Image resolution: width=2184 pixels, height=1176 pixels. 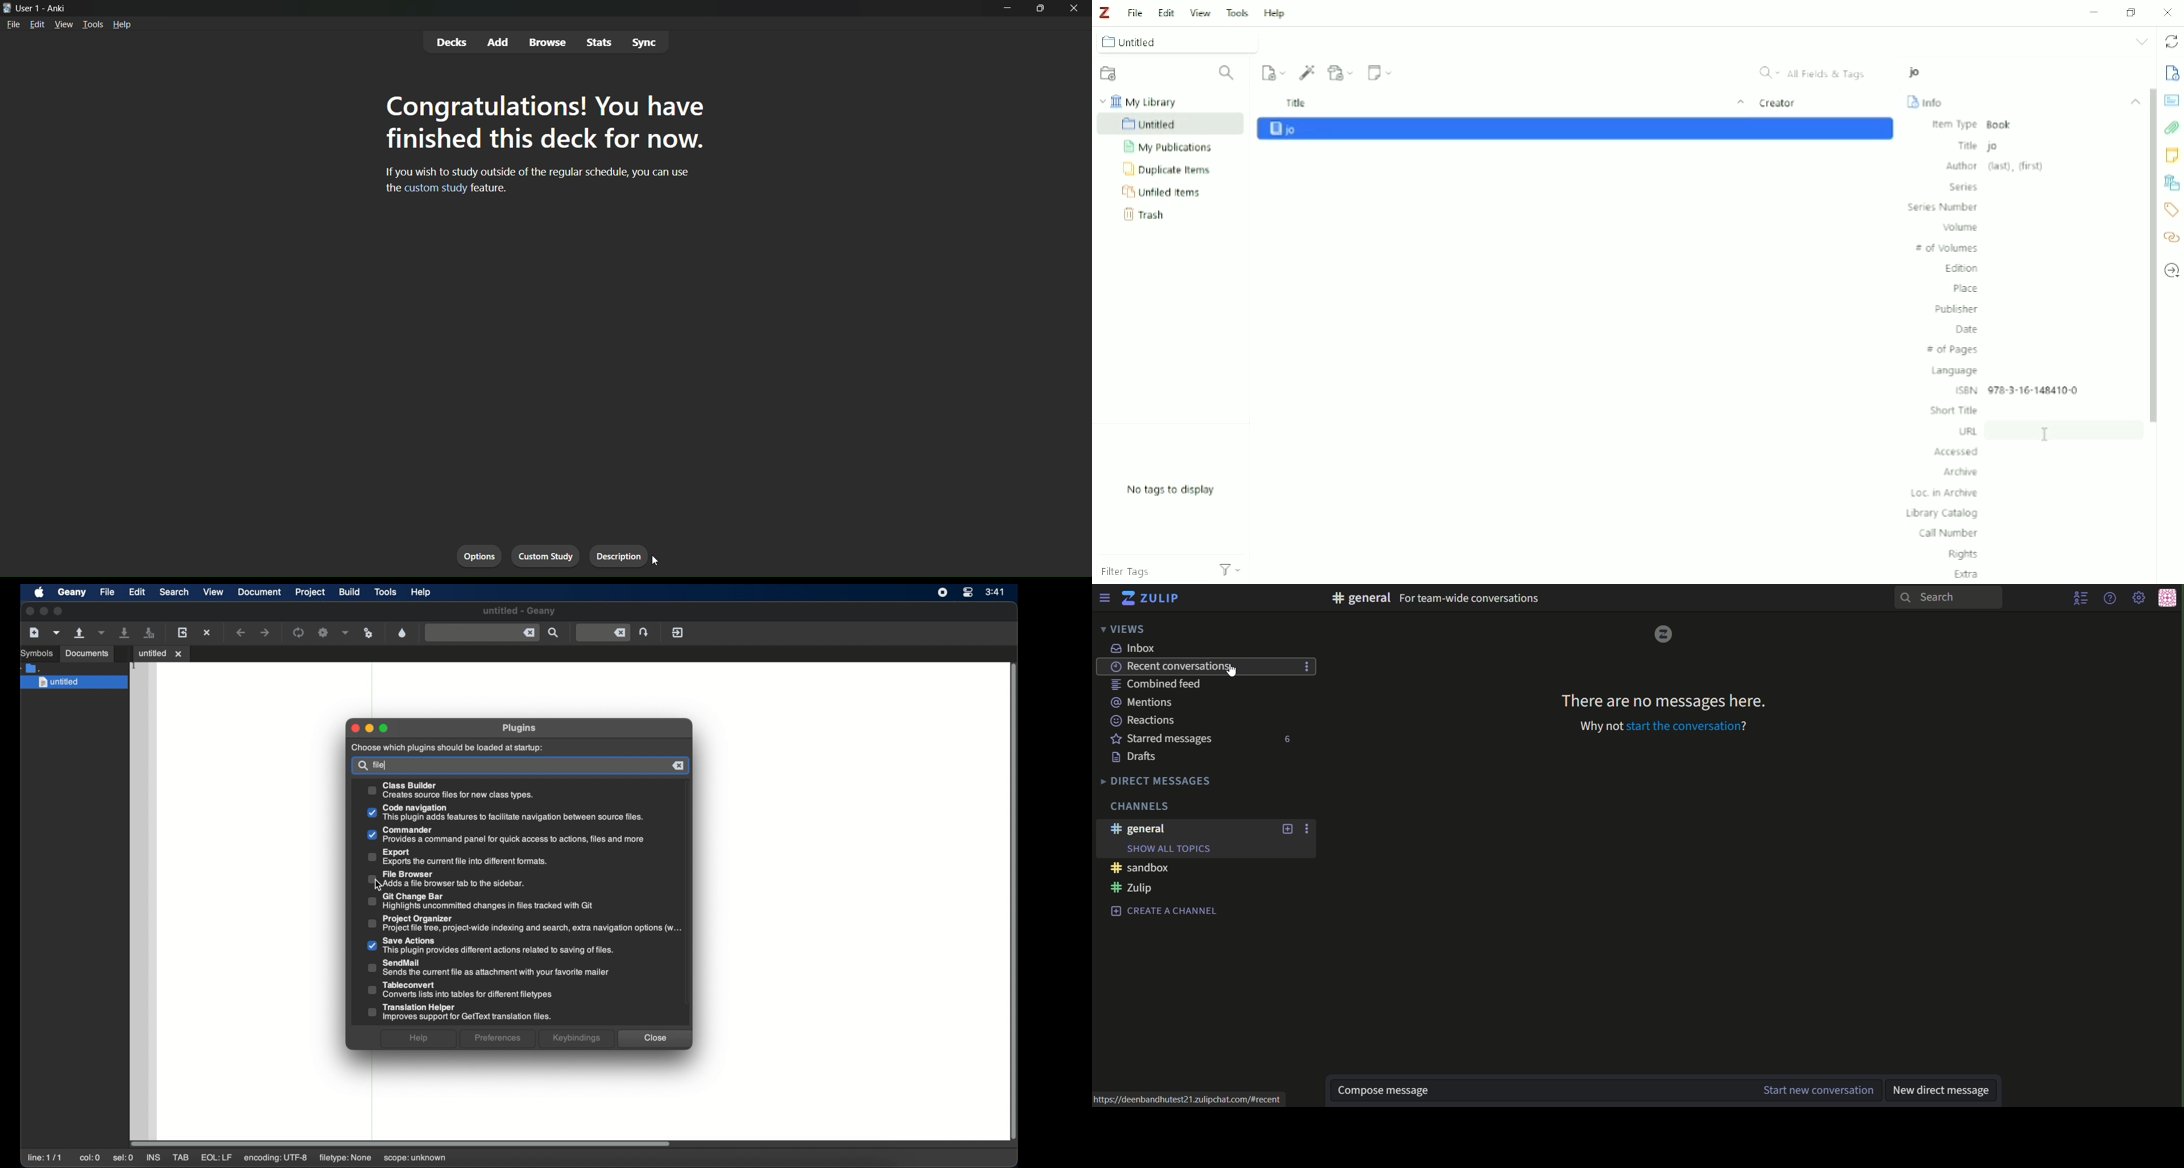 I want to click on Item Type Book, so click(x=1981, y=125).